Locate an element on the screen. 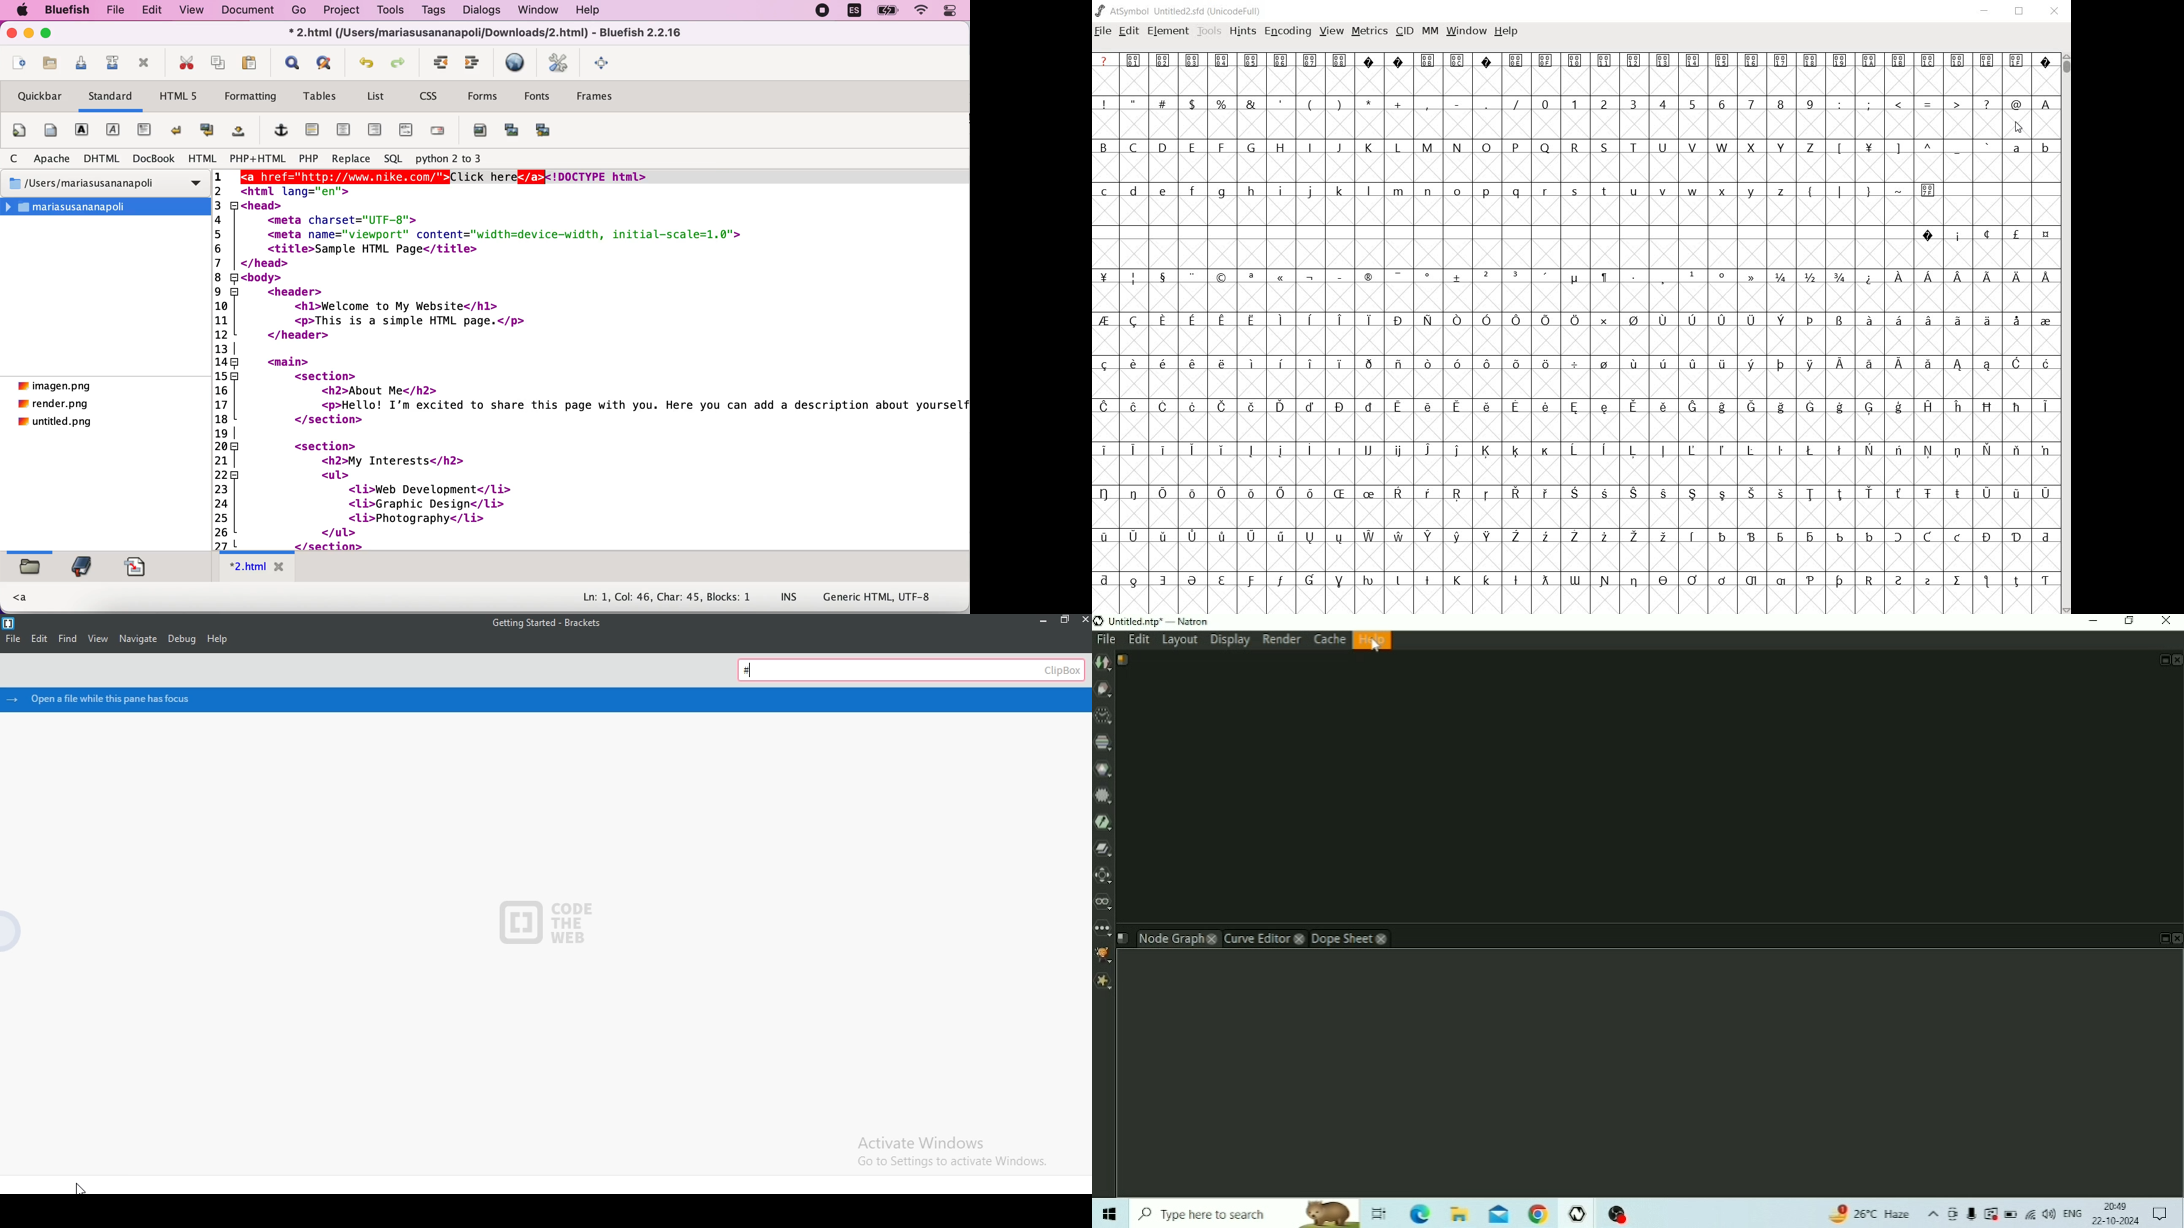  HELP is located at coordinates (1507, 32).